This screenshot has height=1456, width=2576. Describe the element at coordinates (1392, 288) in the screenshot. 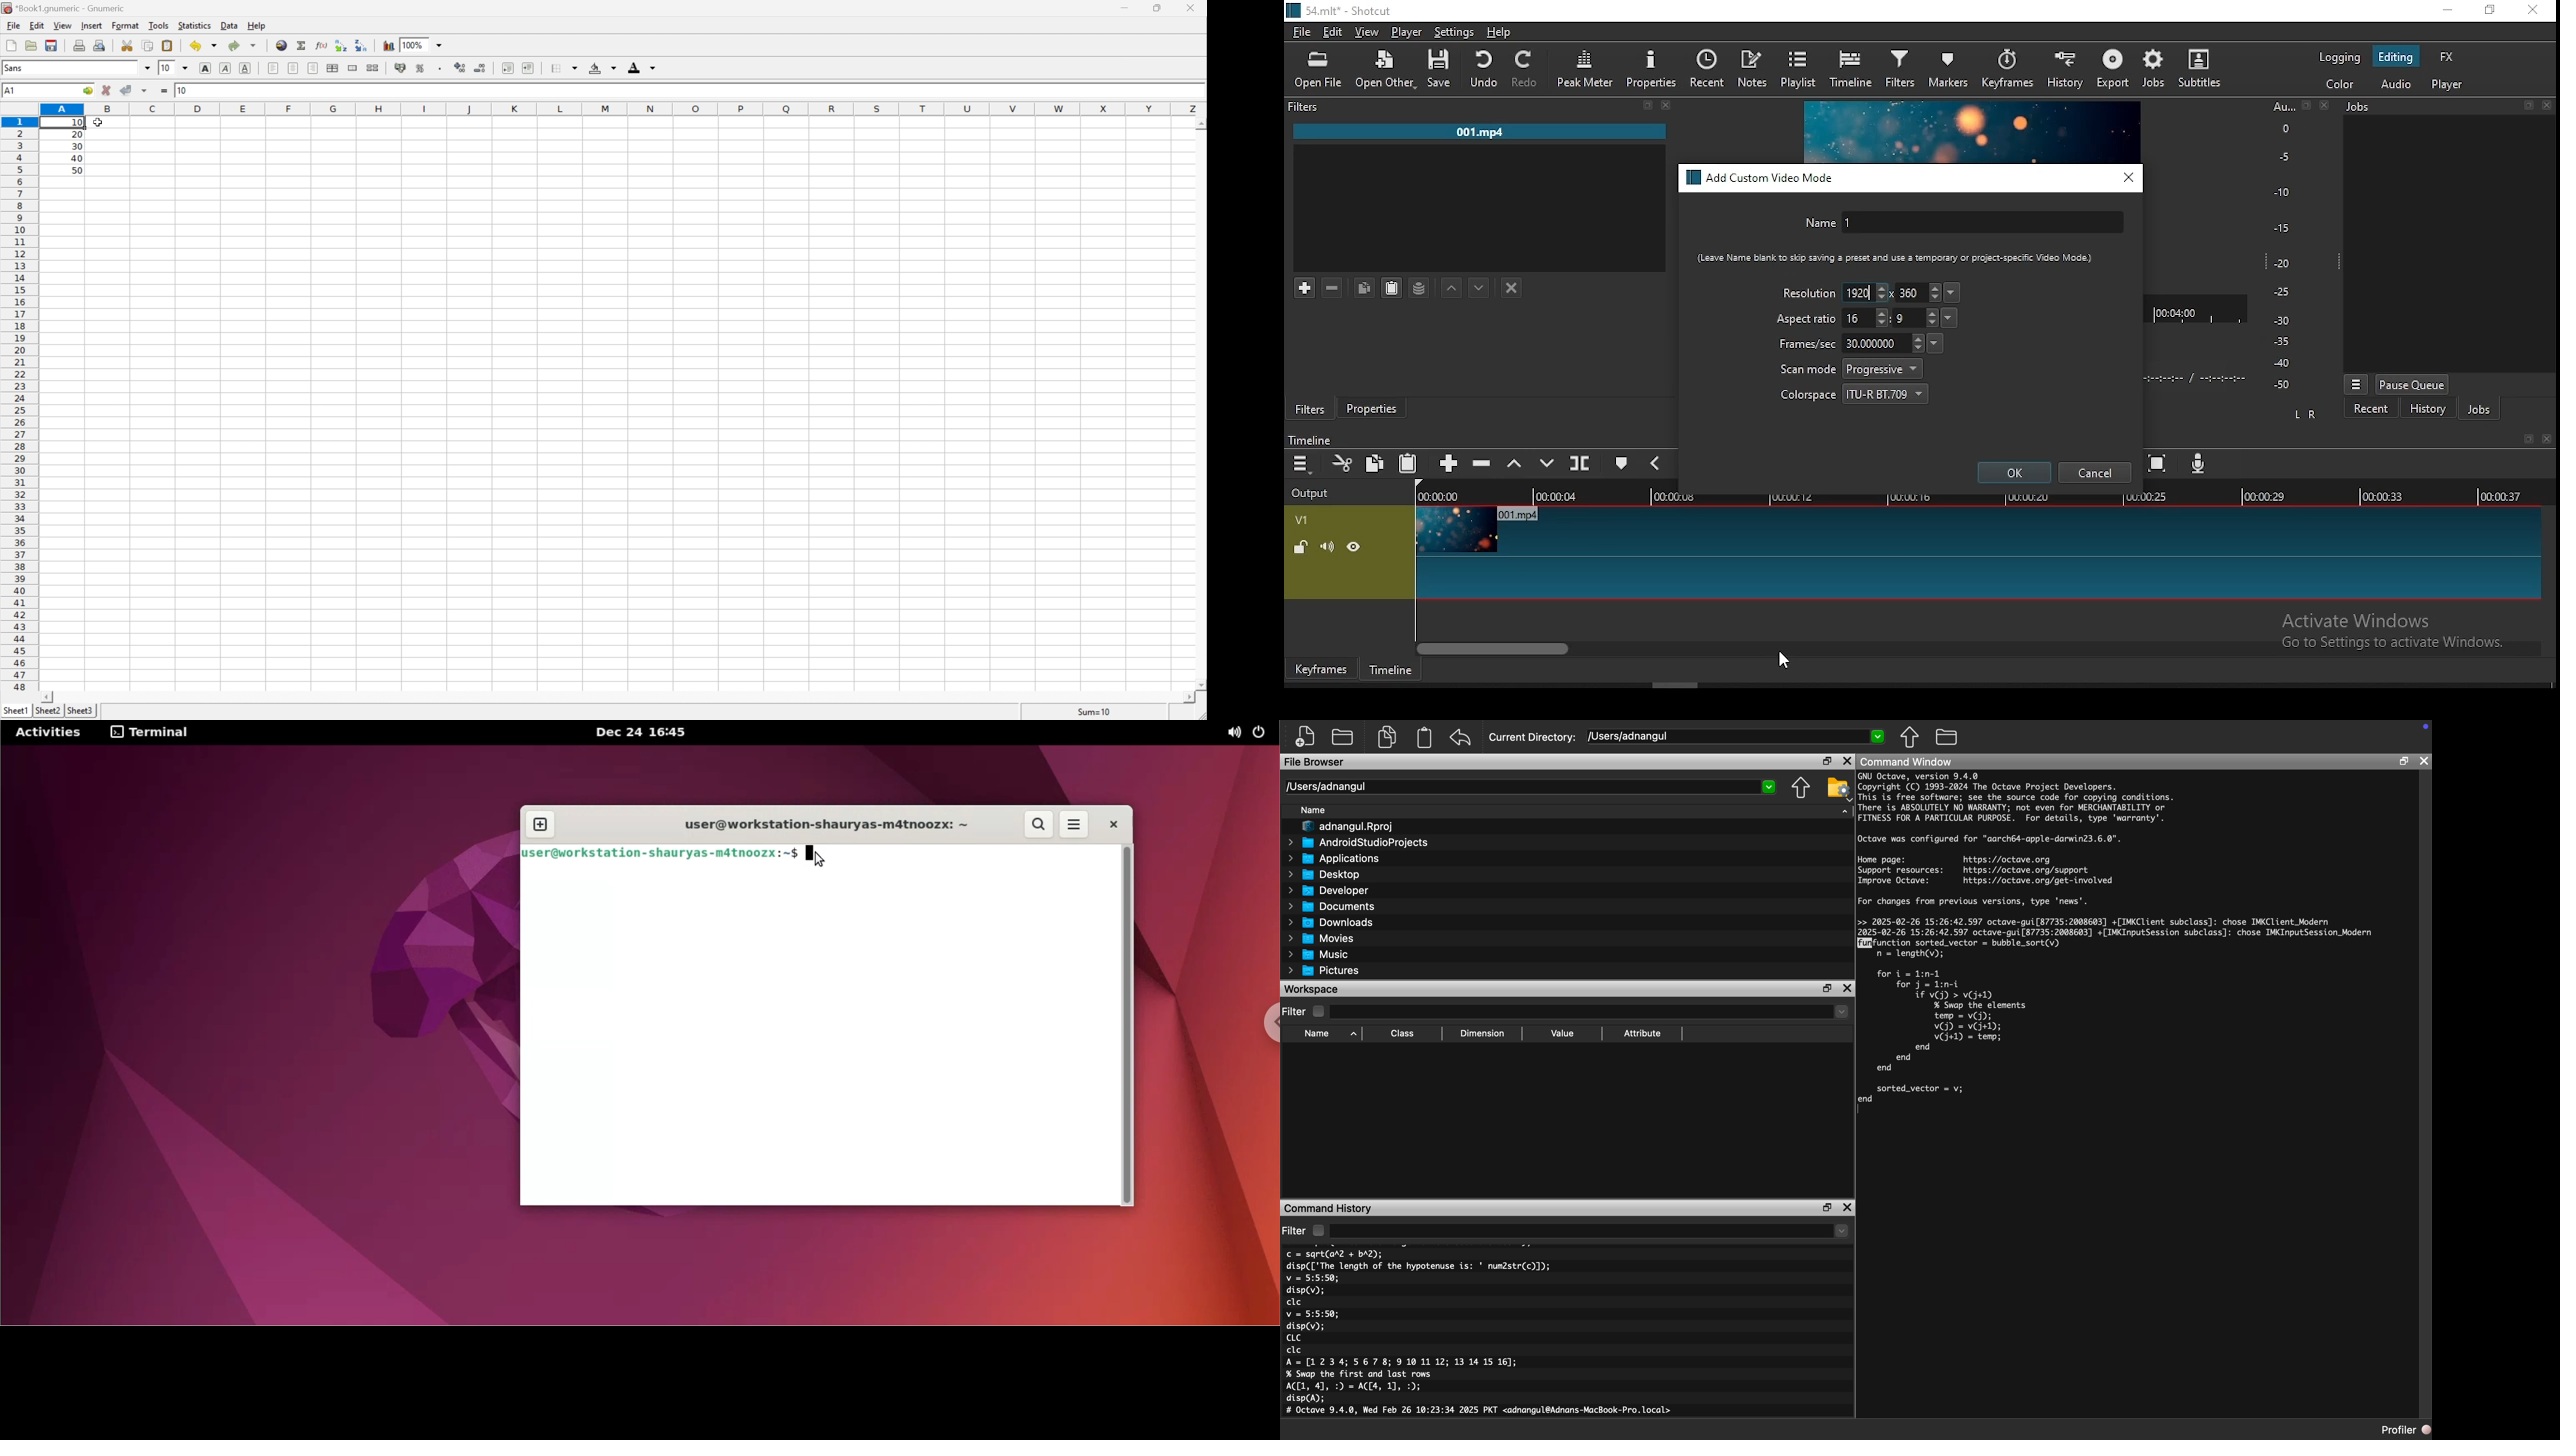

I see `paste` at that location.